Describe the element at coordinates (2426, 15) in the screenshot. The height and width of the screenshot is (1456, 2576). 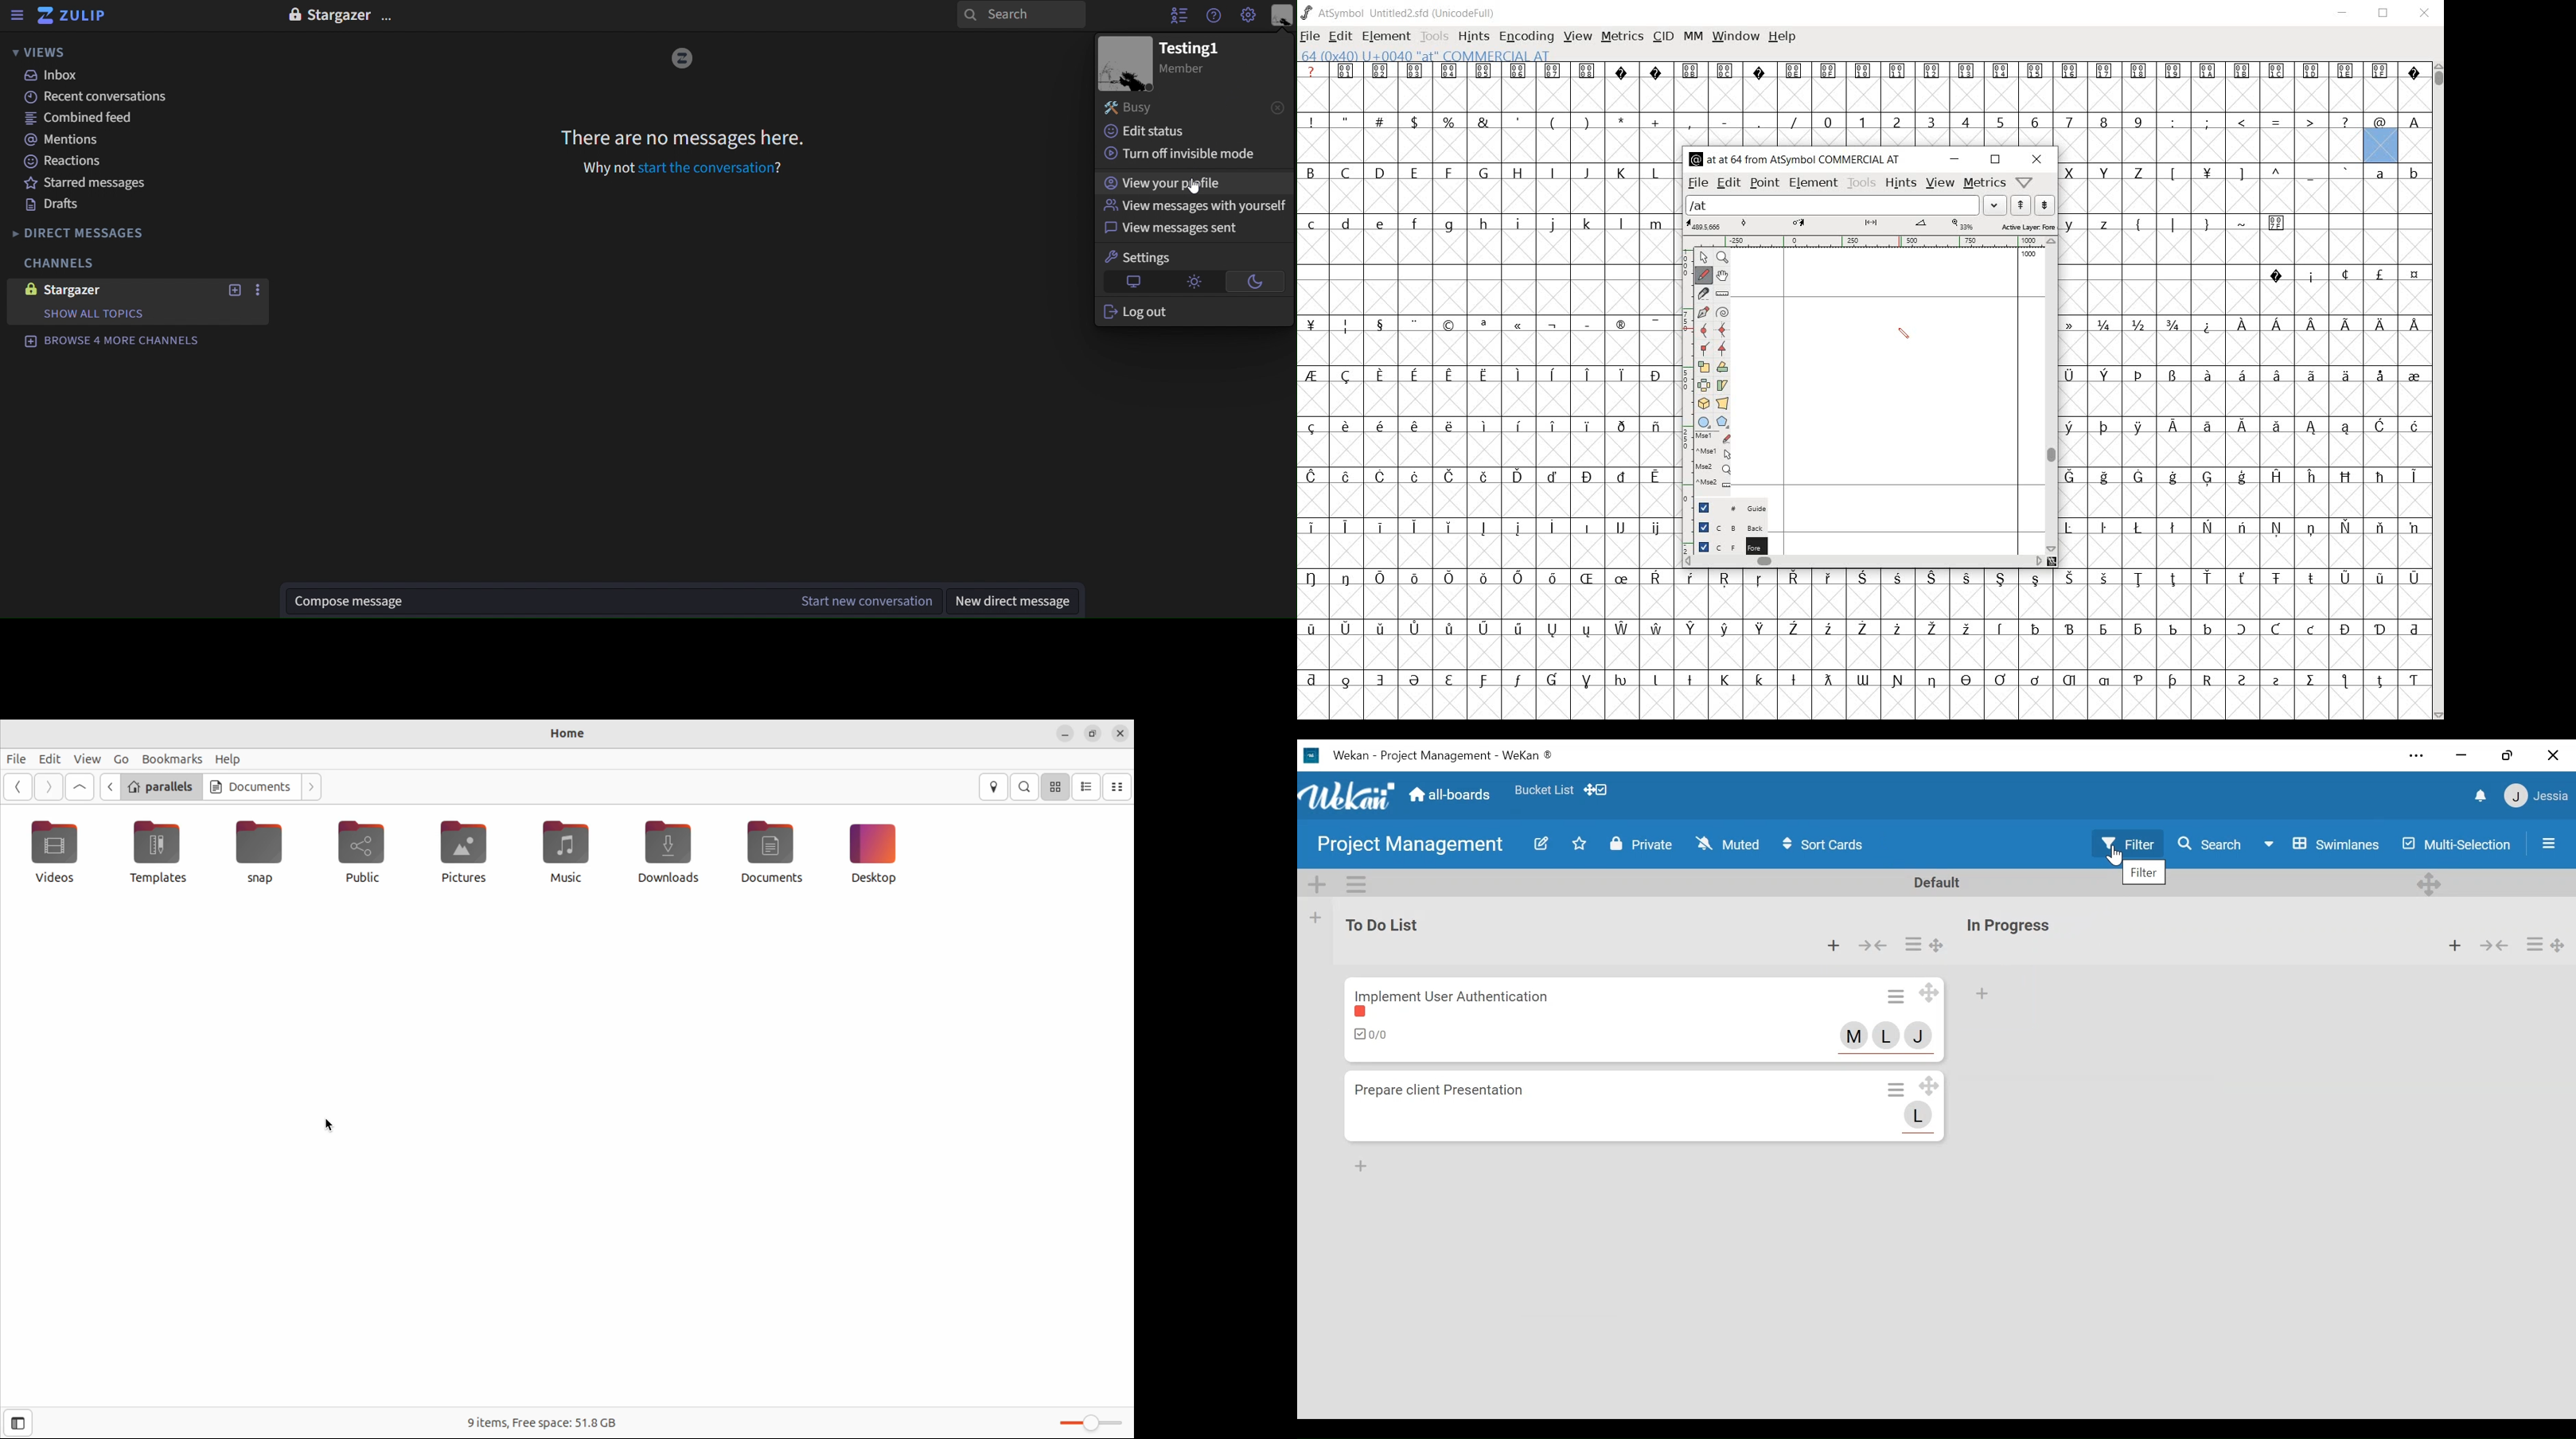
I see `CLOSE` at that location.